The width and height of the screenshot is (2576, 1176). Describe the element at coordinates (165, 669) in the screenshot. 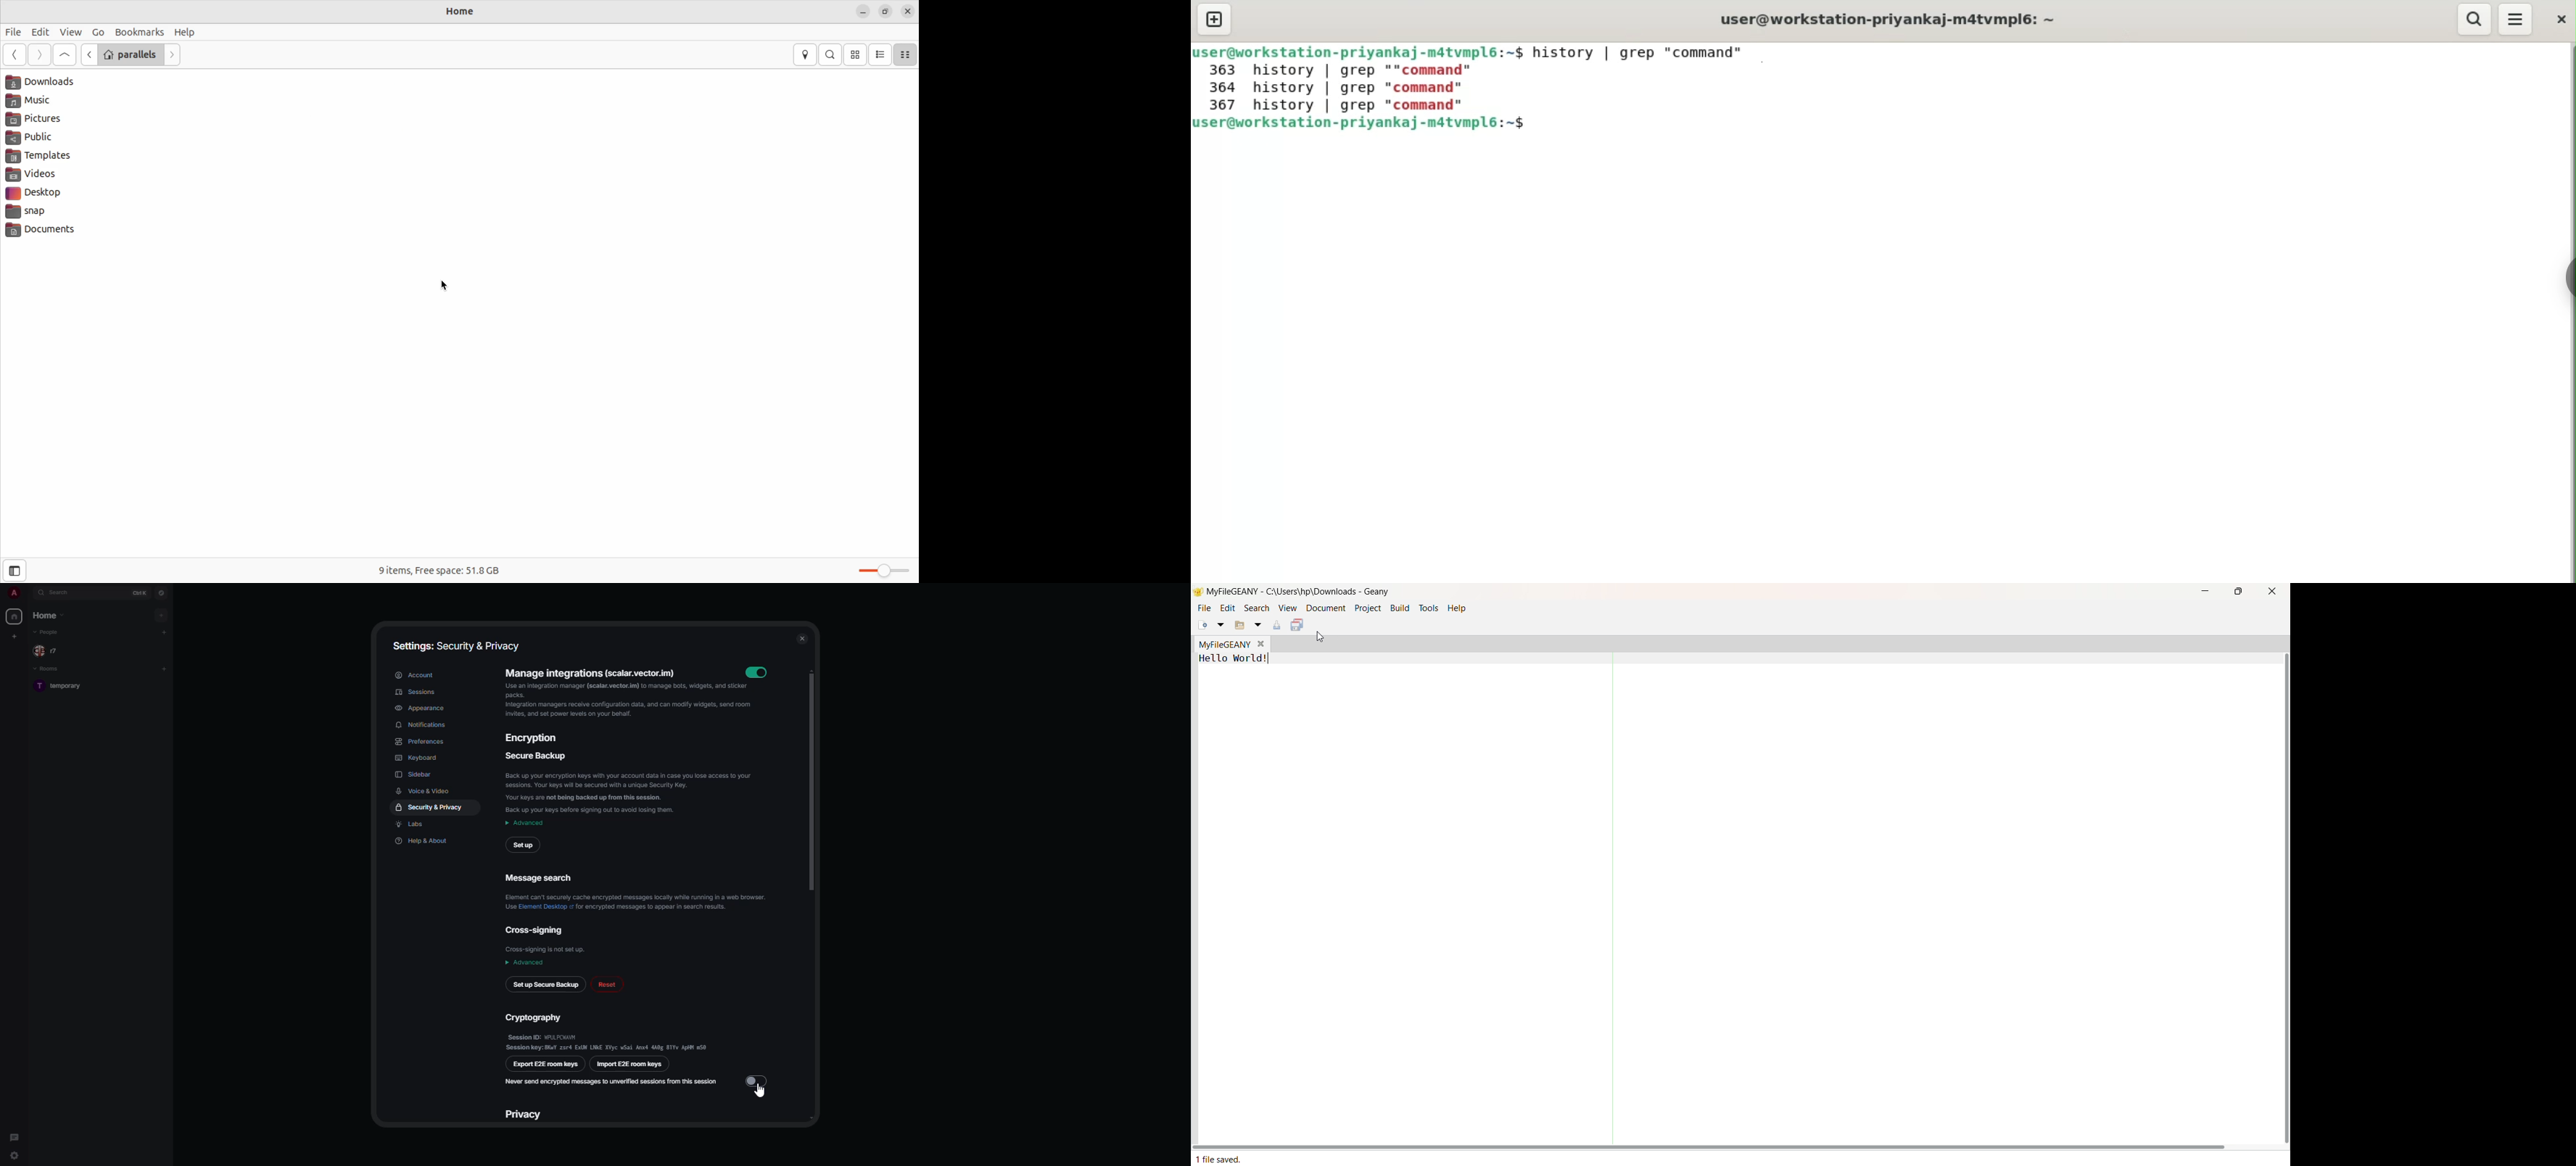

I see `add` at that location.